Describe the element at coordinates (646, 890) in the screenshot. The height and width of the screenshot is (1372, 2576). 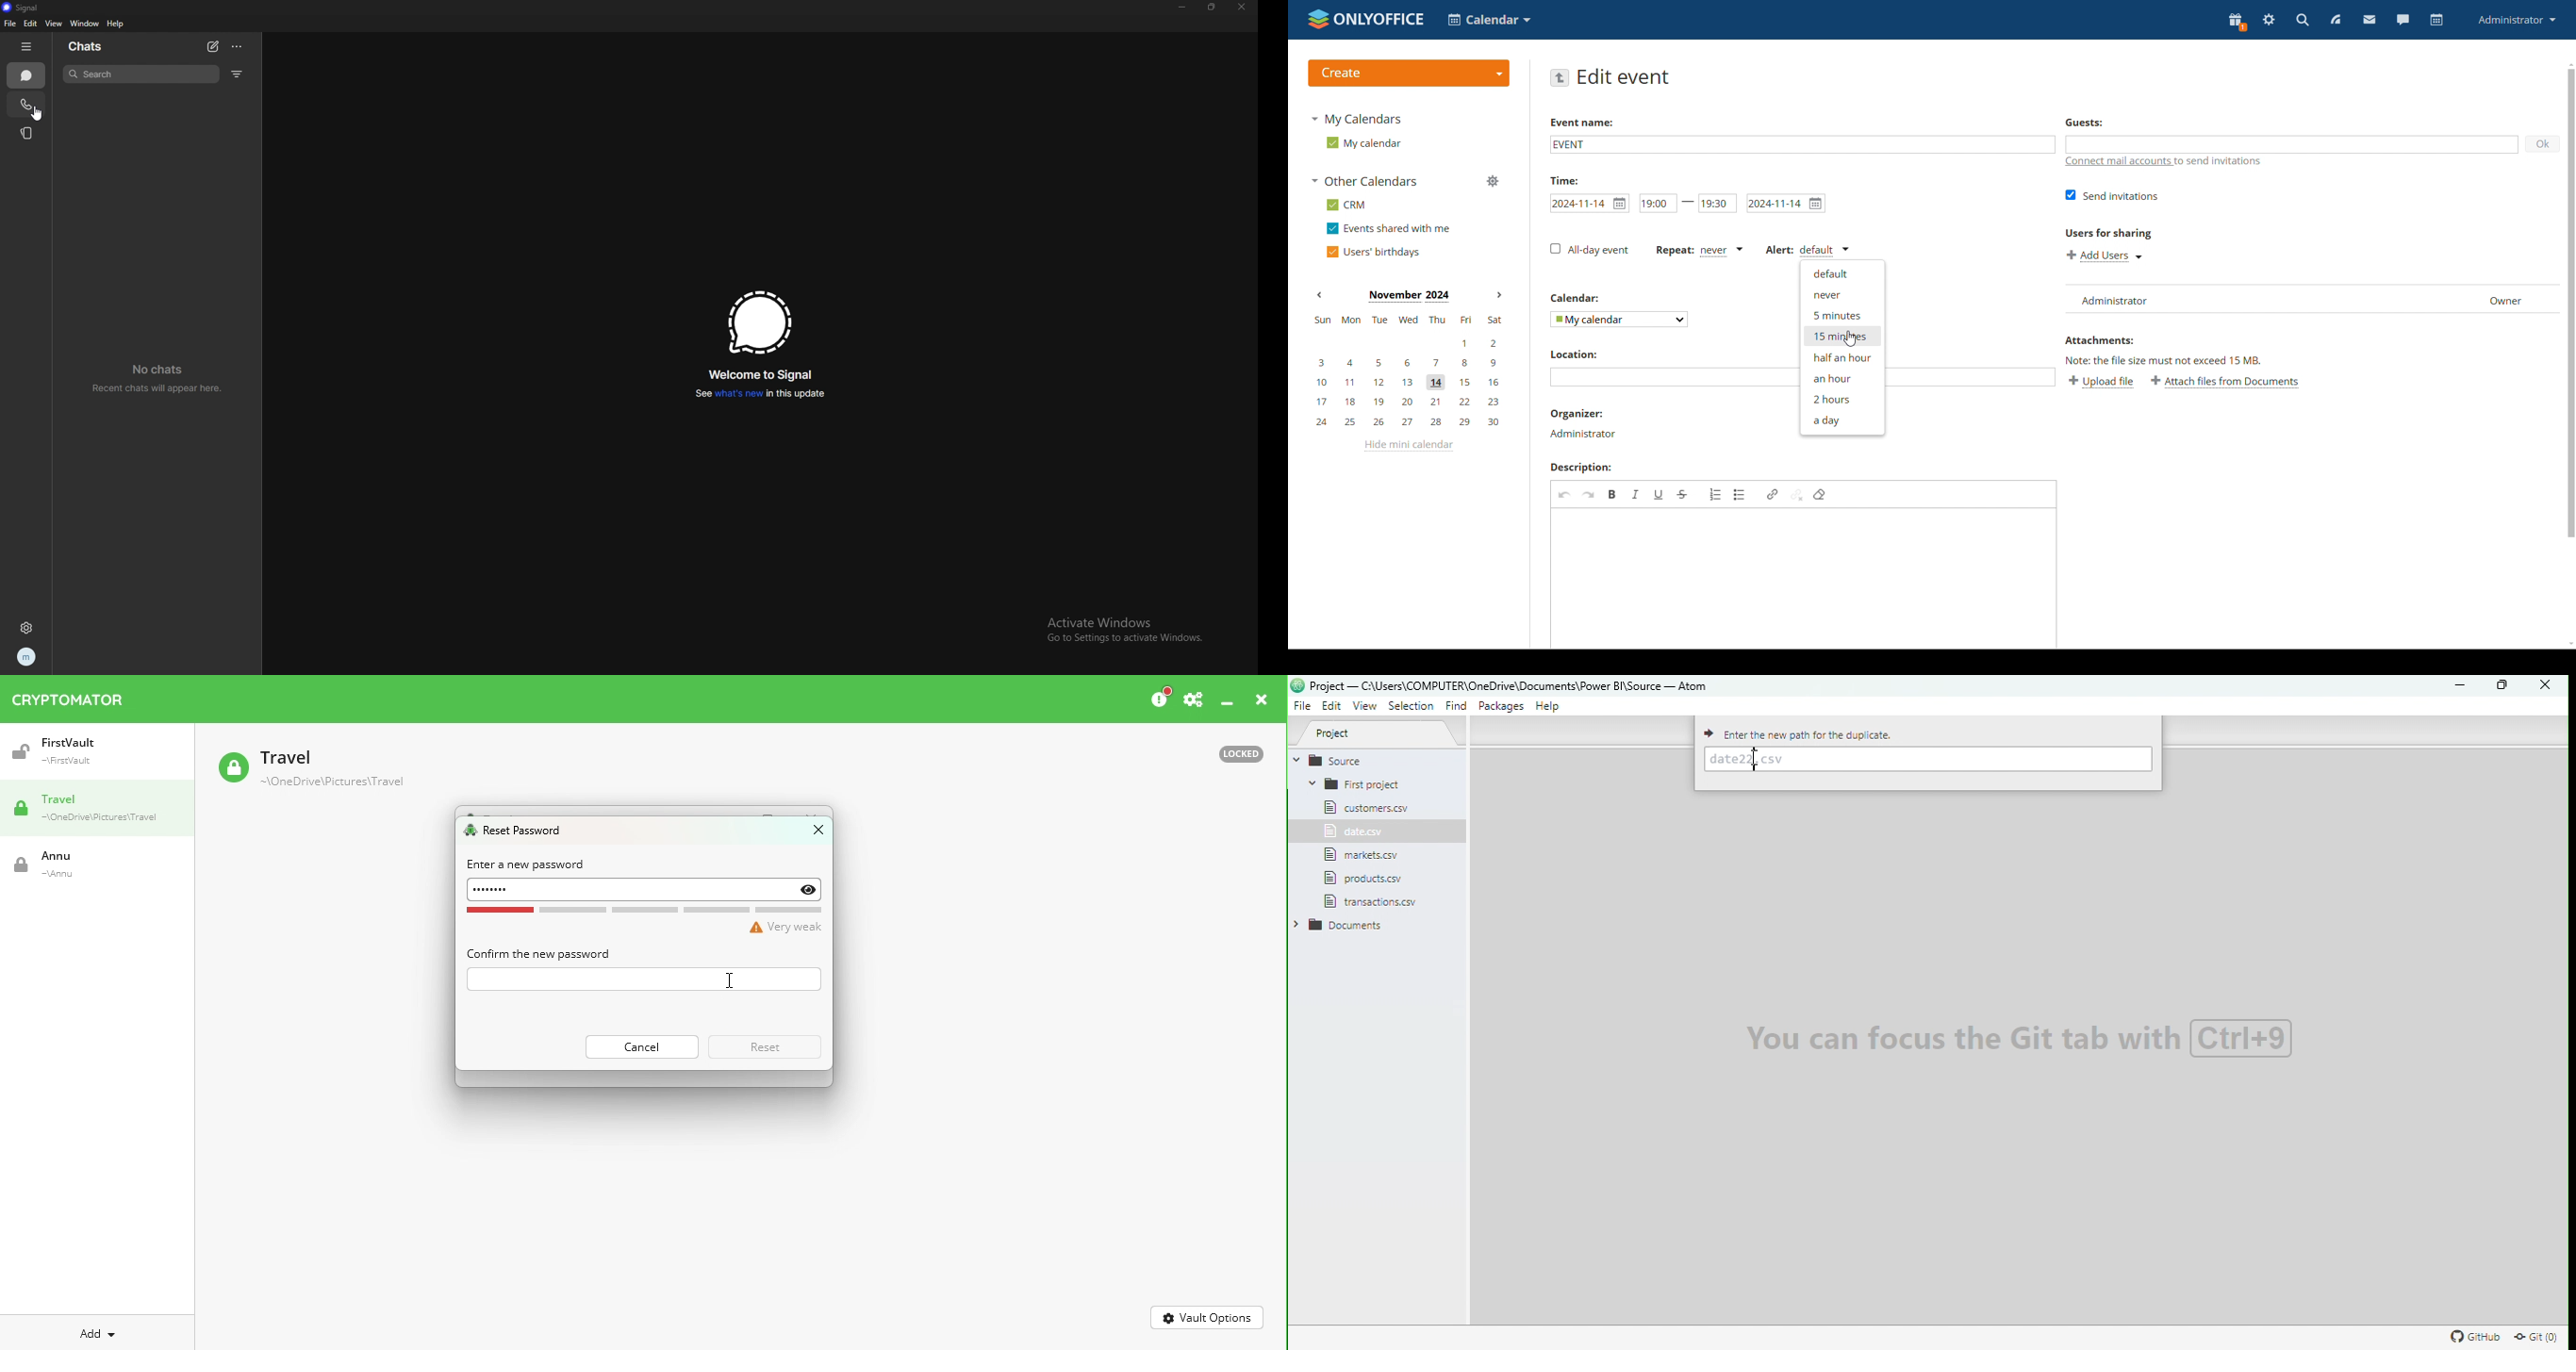
I see `Enter password` at that location.